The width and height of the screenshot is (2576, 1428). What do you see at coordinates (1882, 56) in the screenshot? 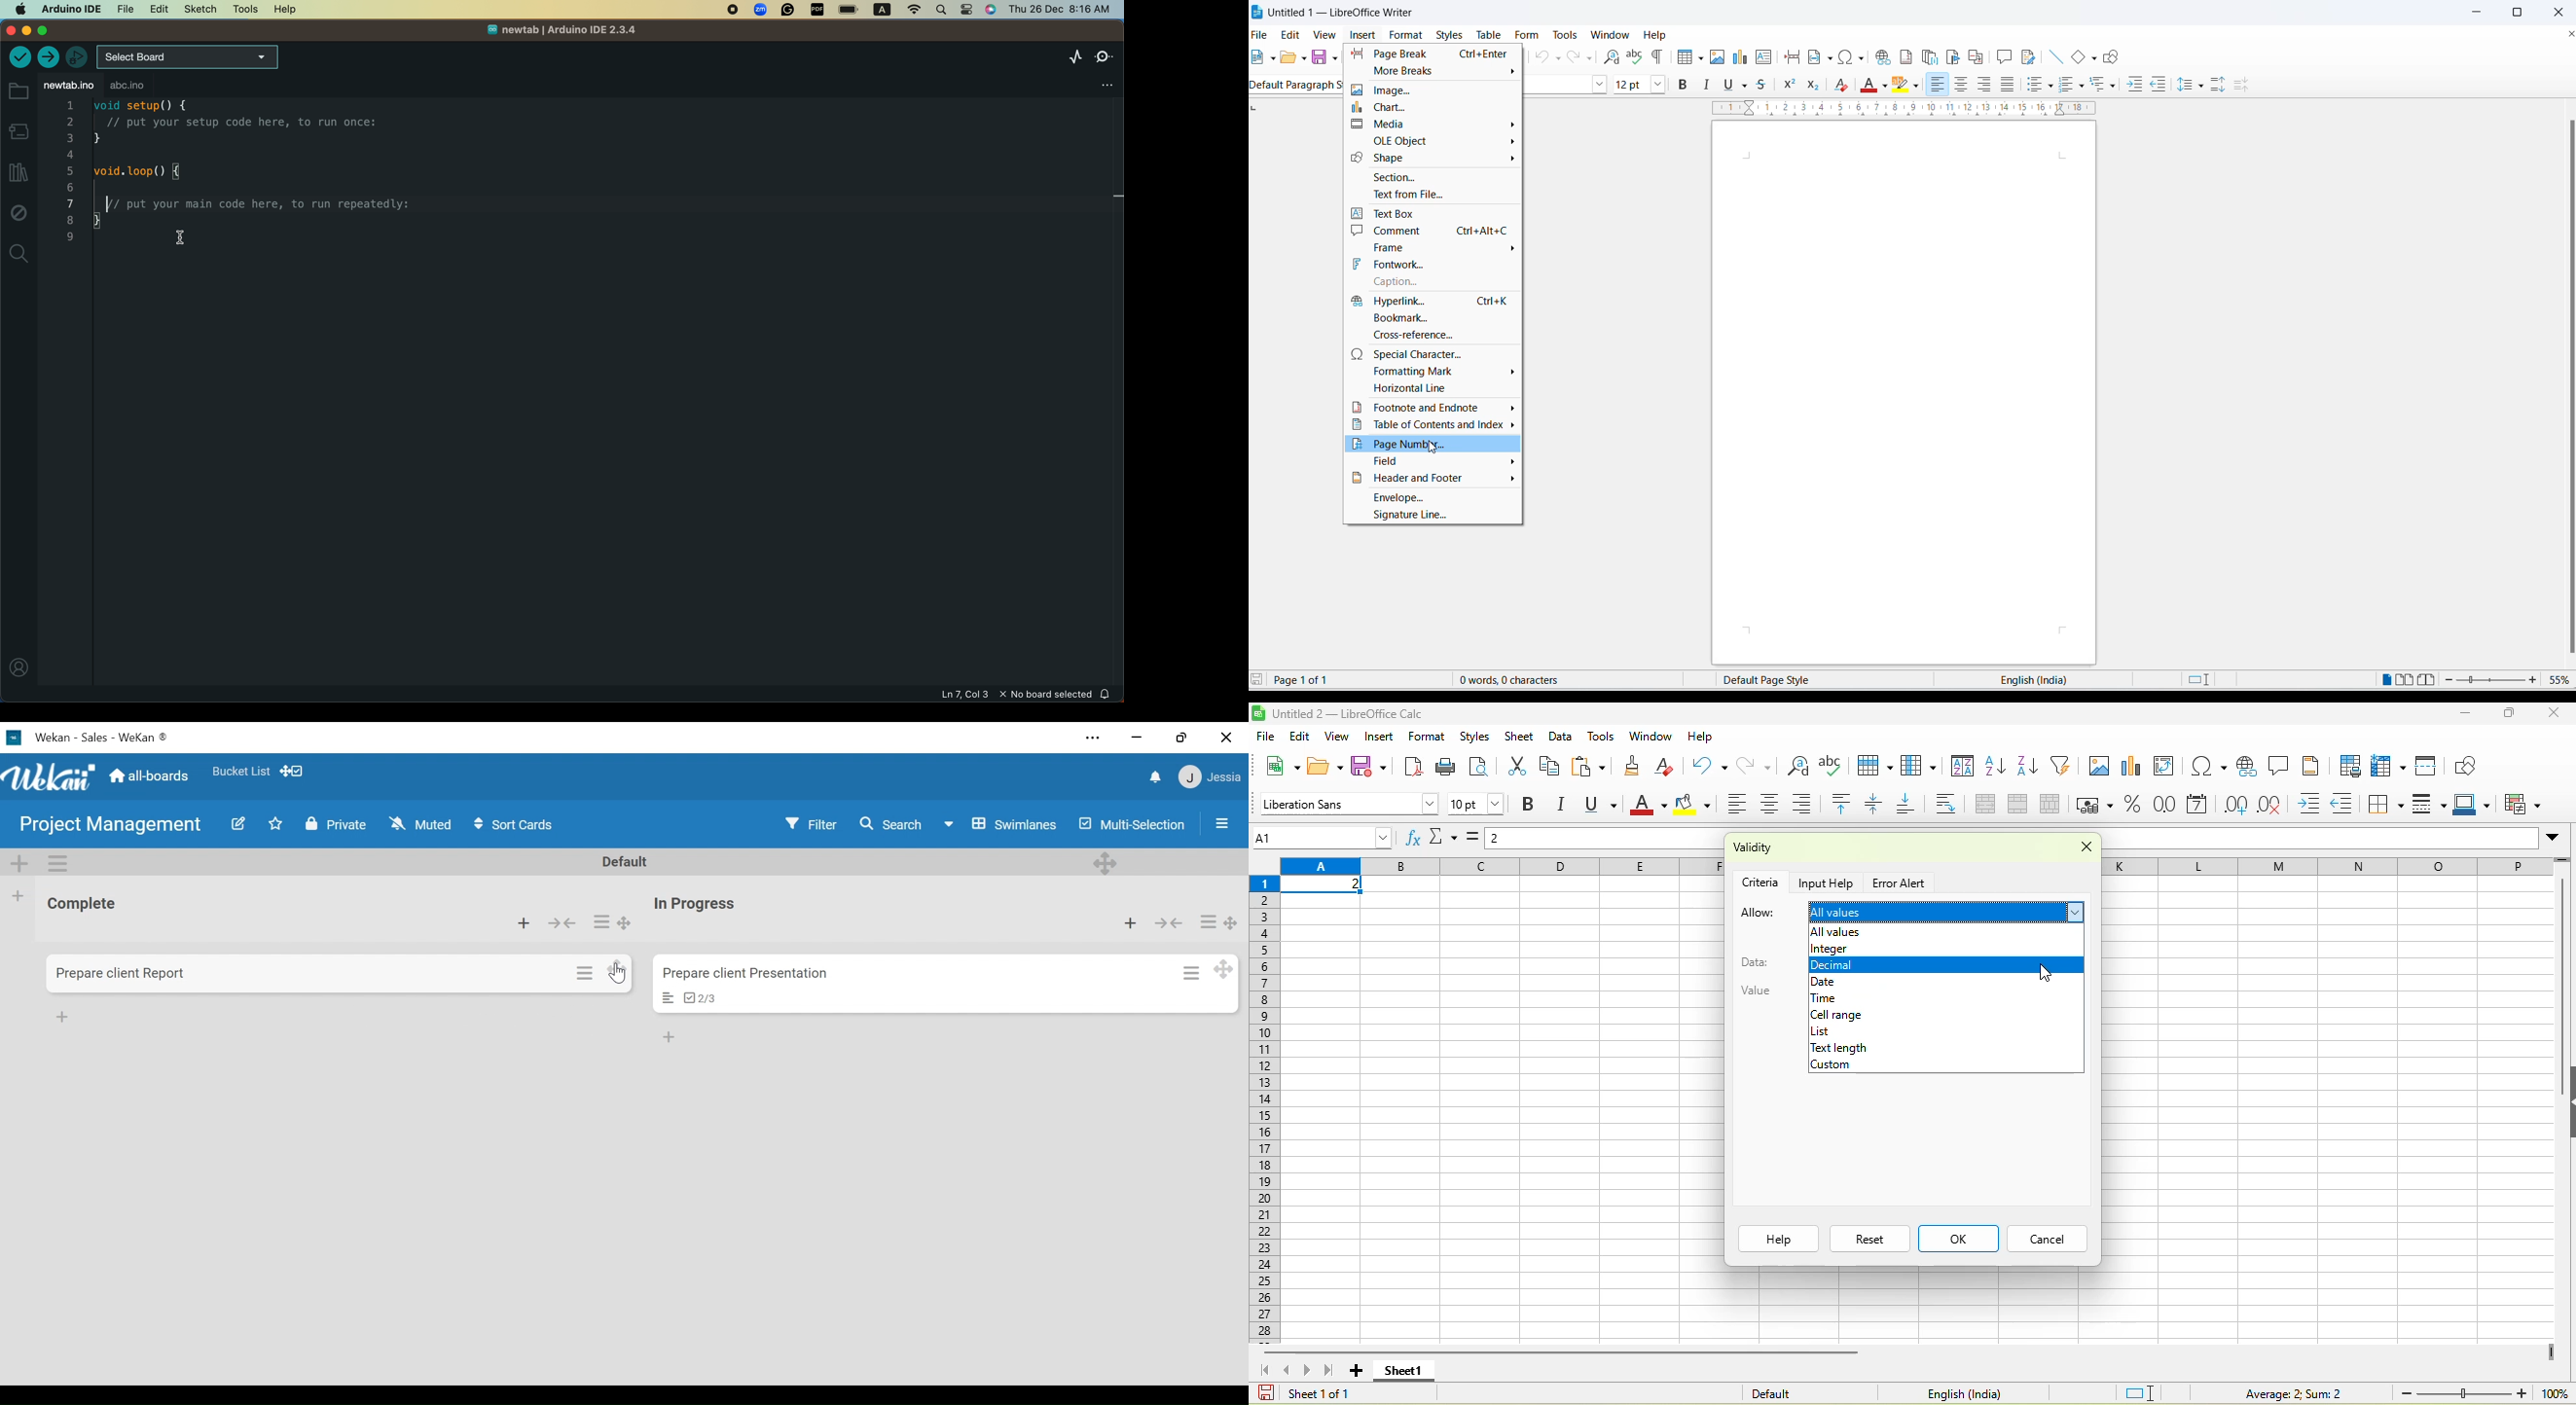
I see `insert hyperlink` at bounding box center [1882, 56].